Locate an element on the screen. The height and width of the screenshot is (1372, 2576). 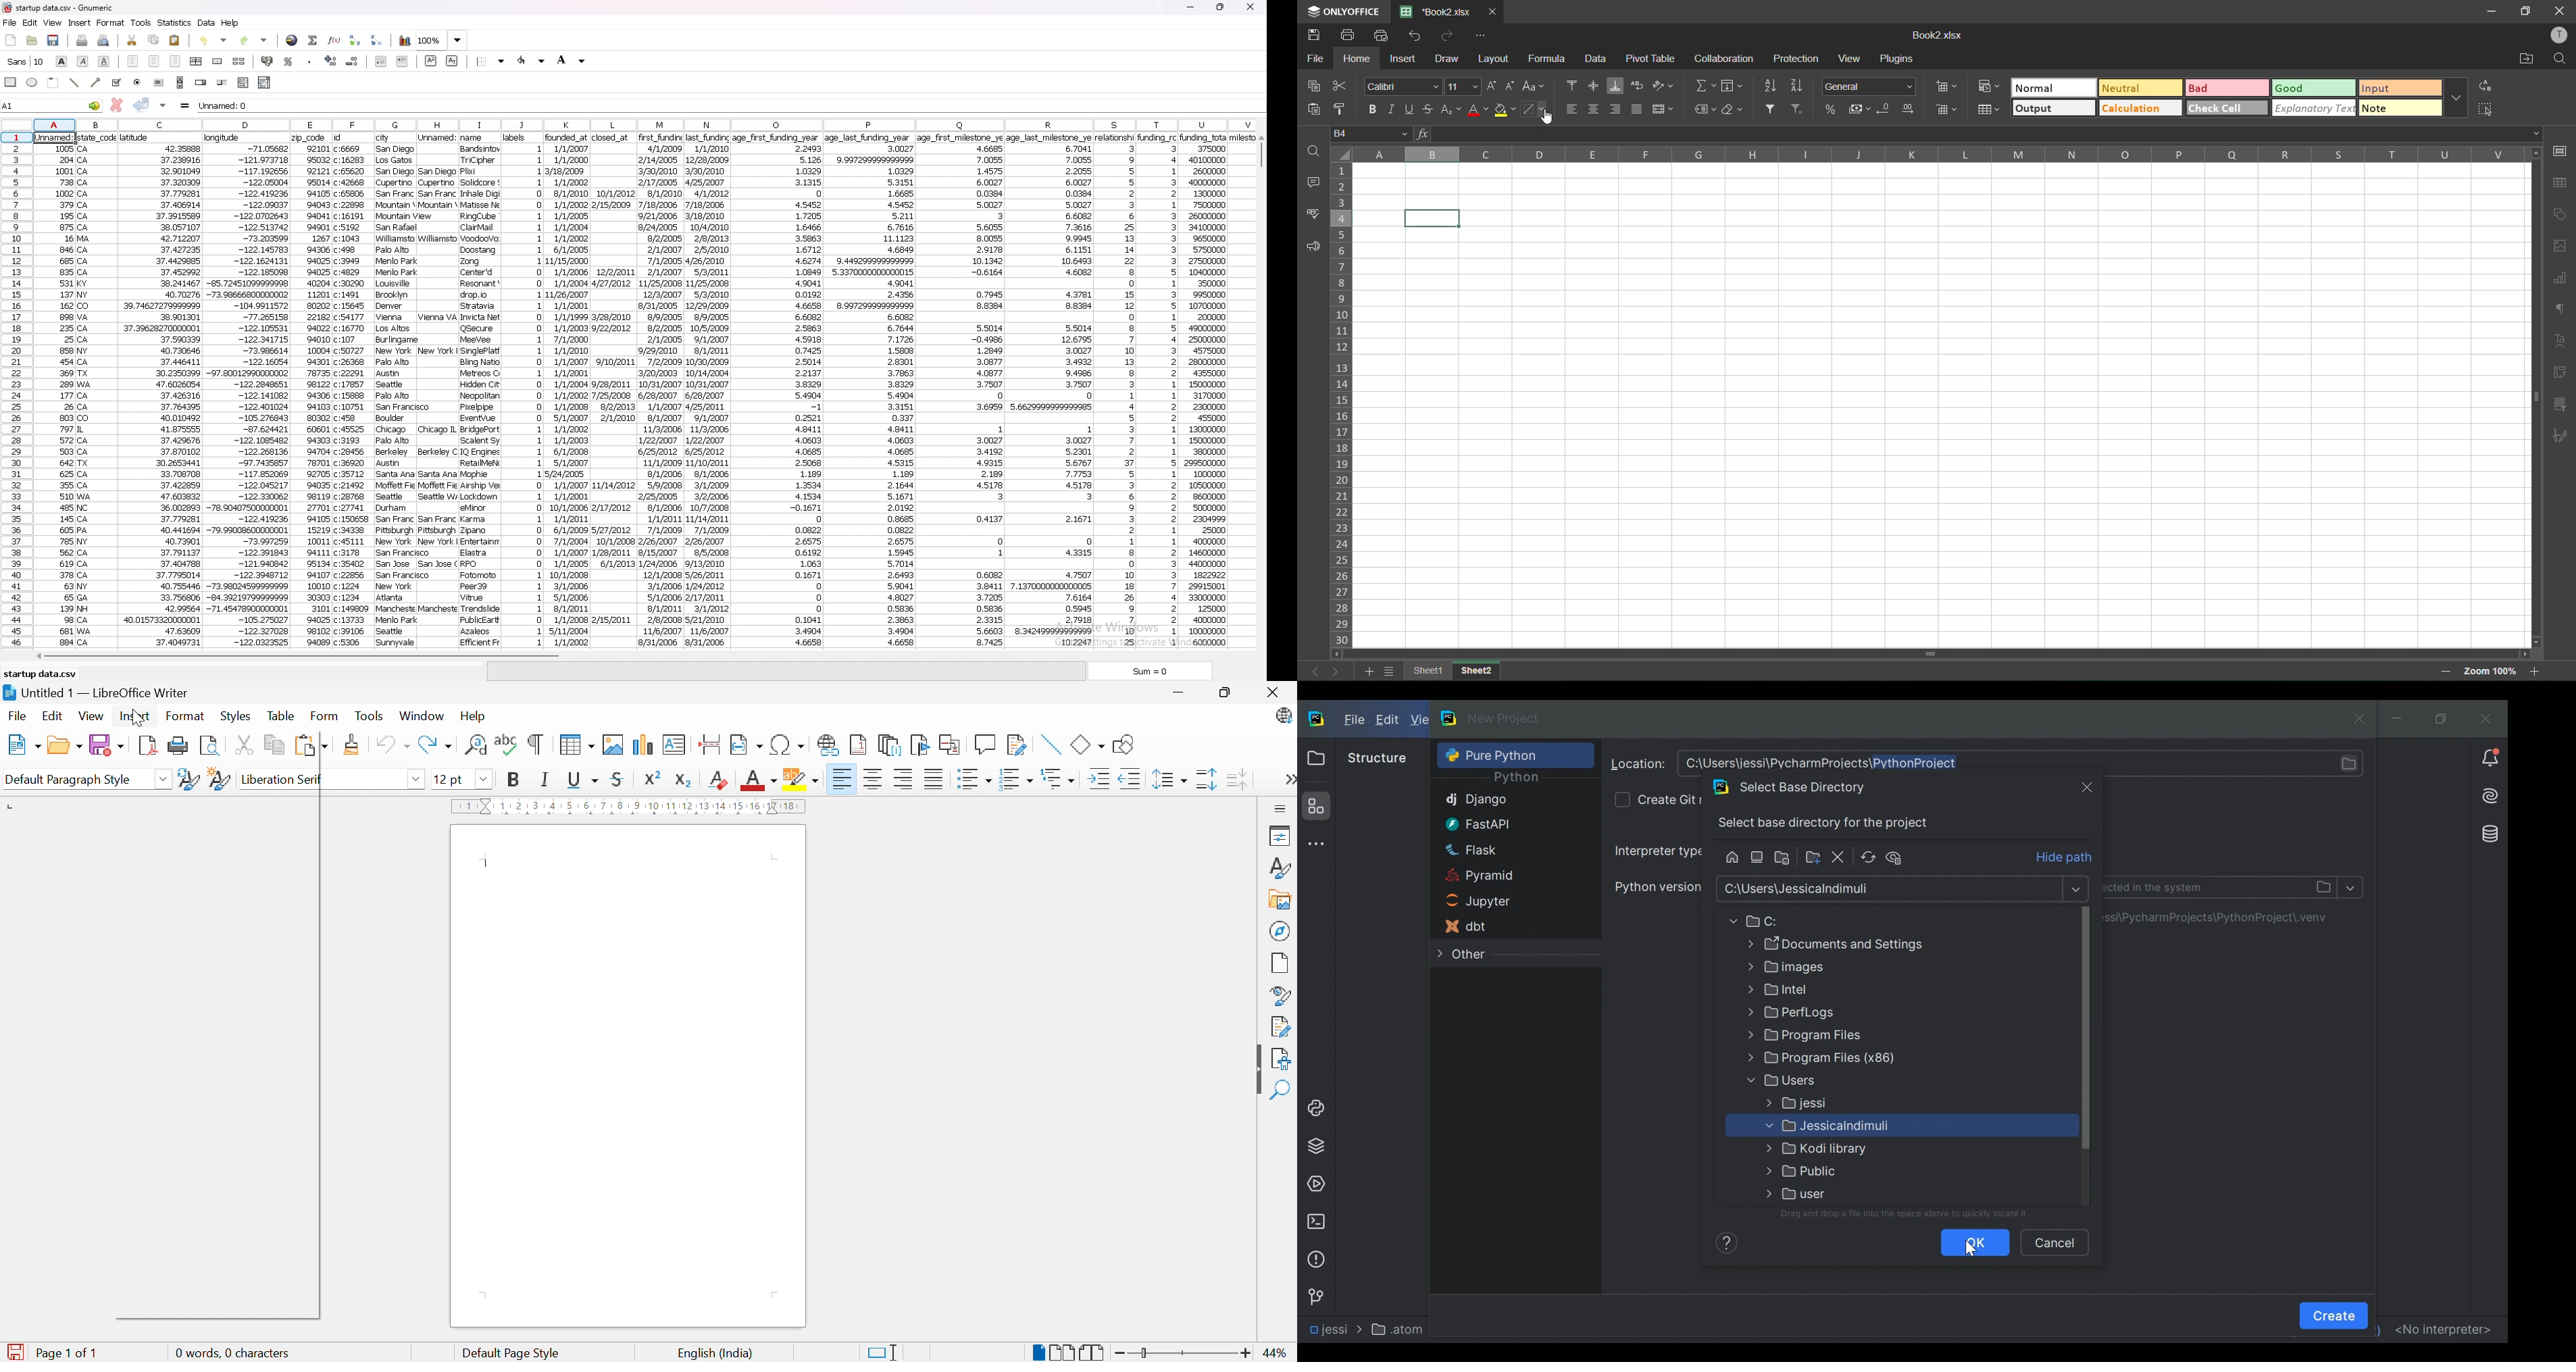
Directories is located at coordinates (2223, 917).